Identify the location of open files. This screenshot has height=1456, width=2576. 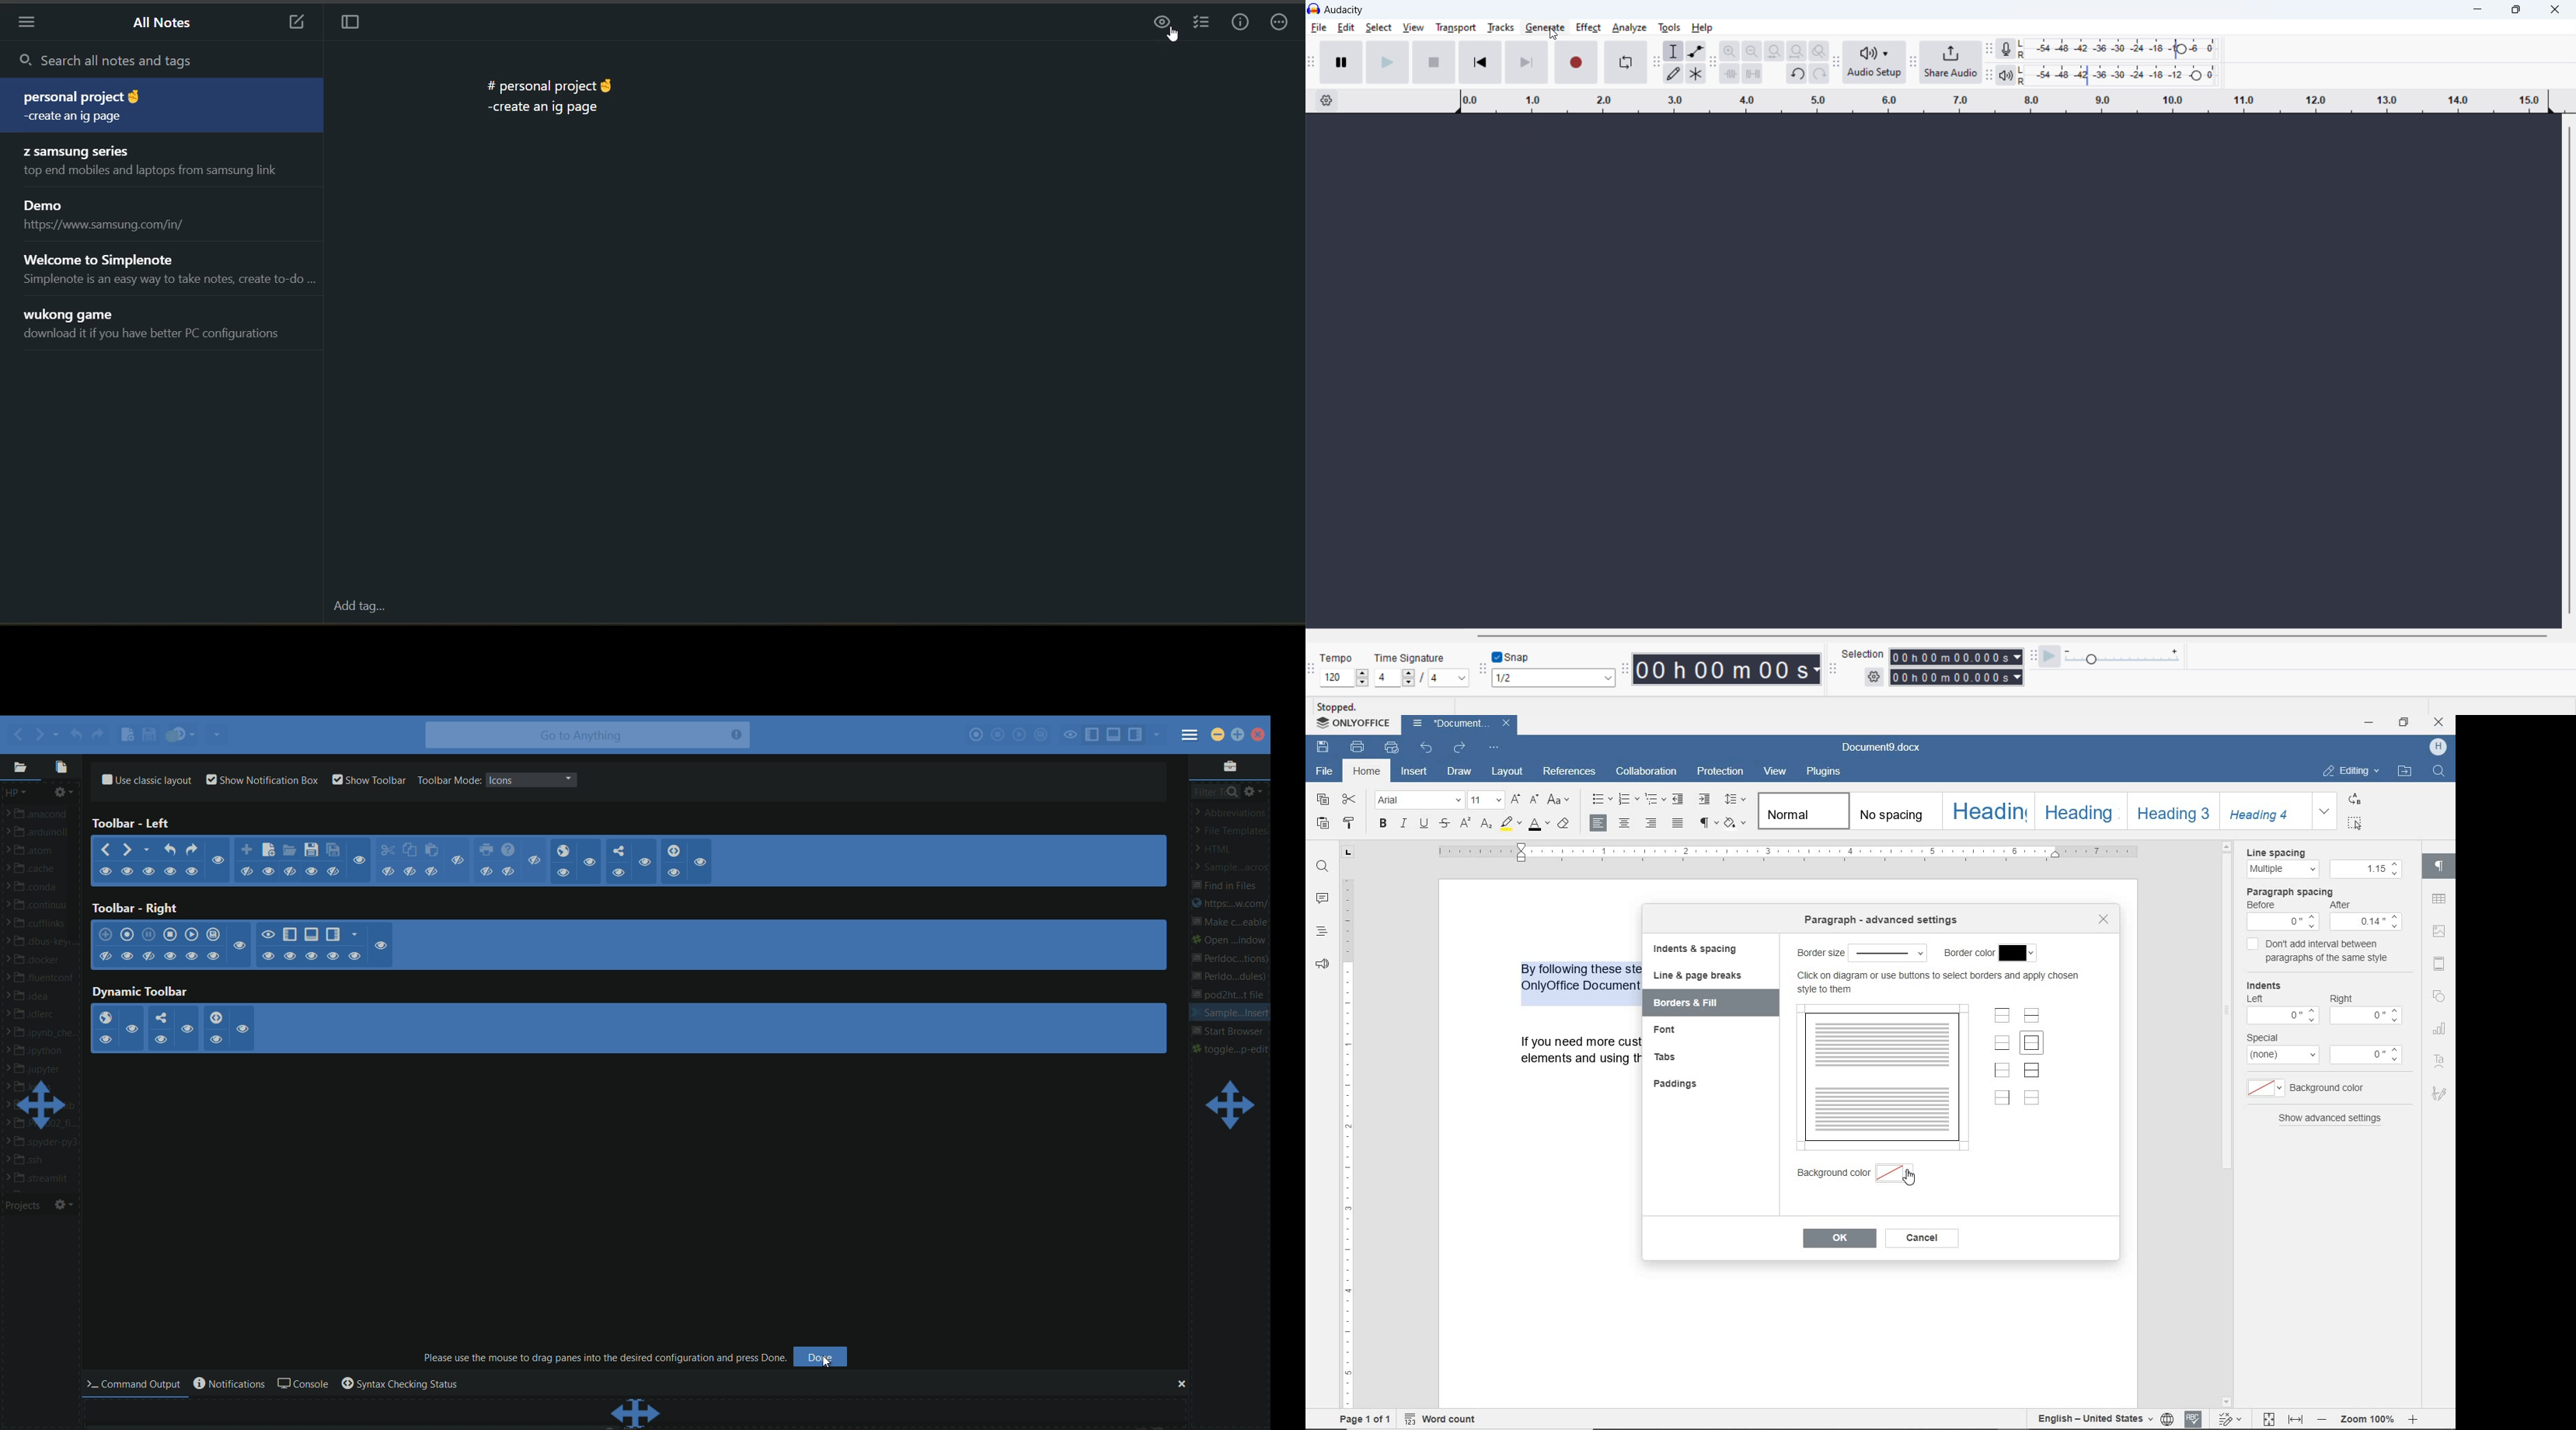
(62, 767).